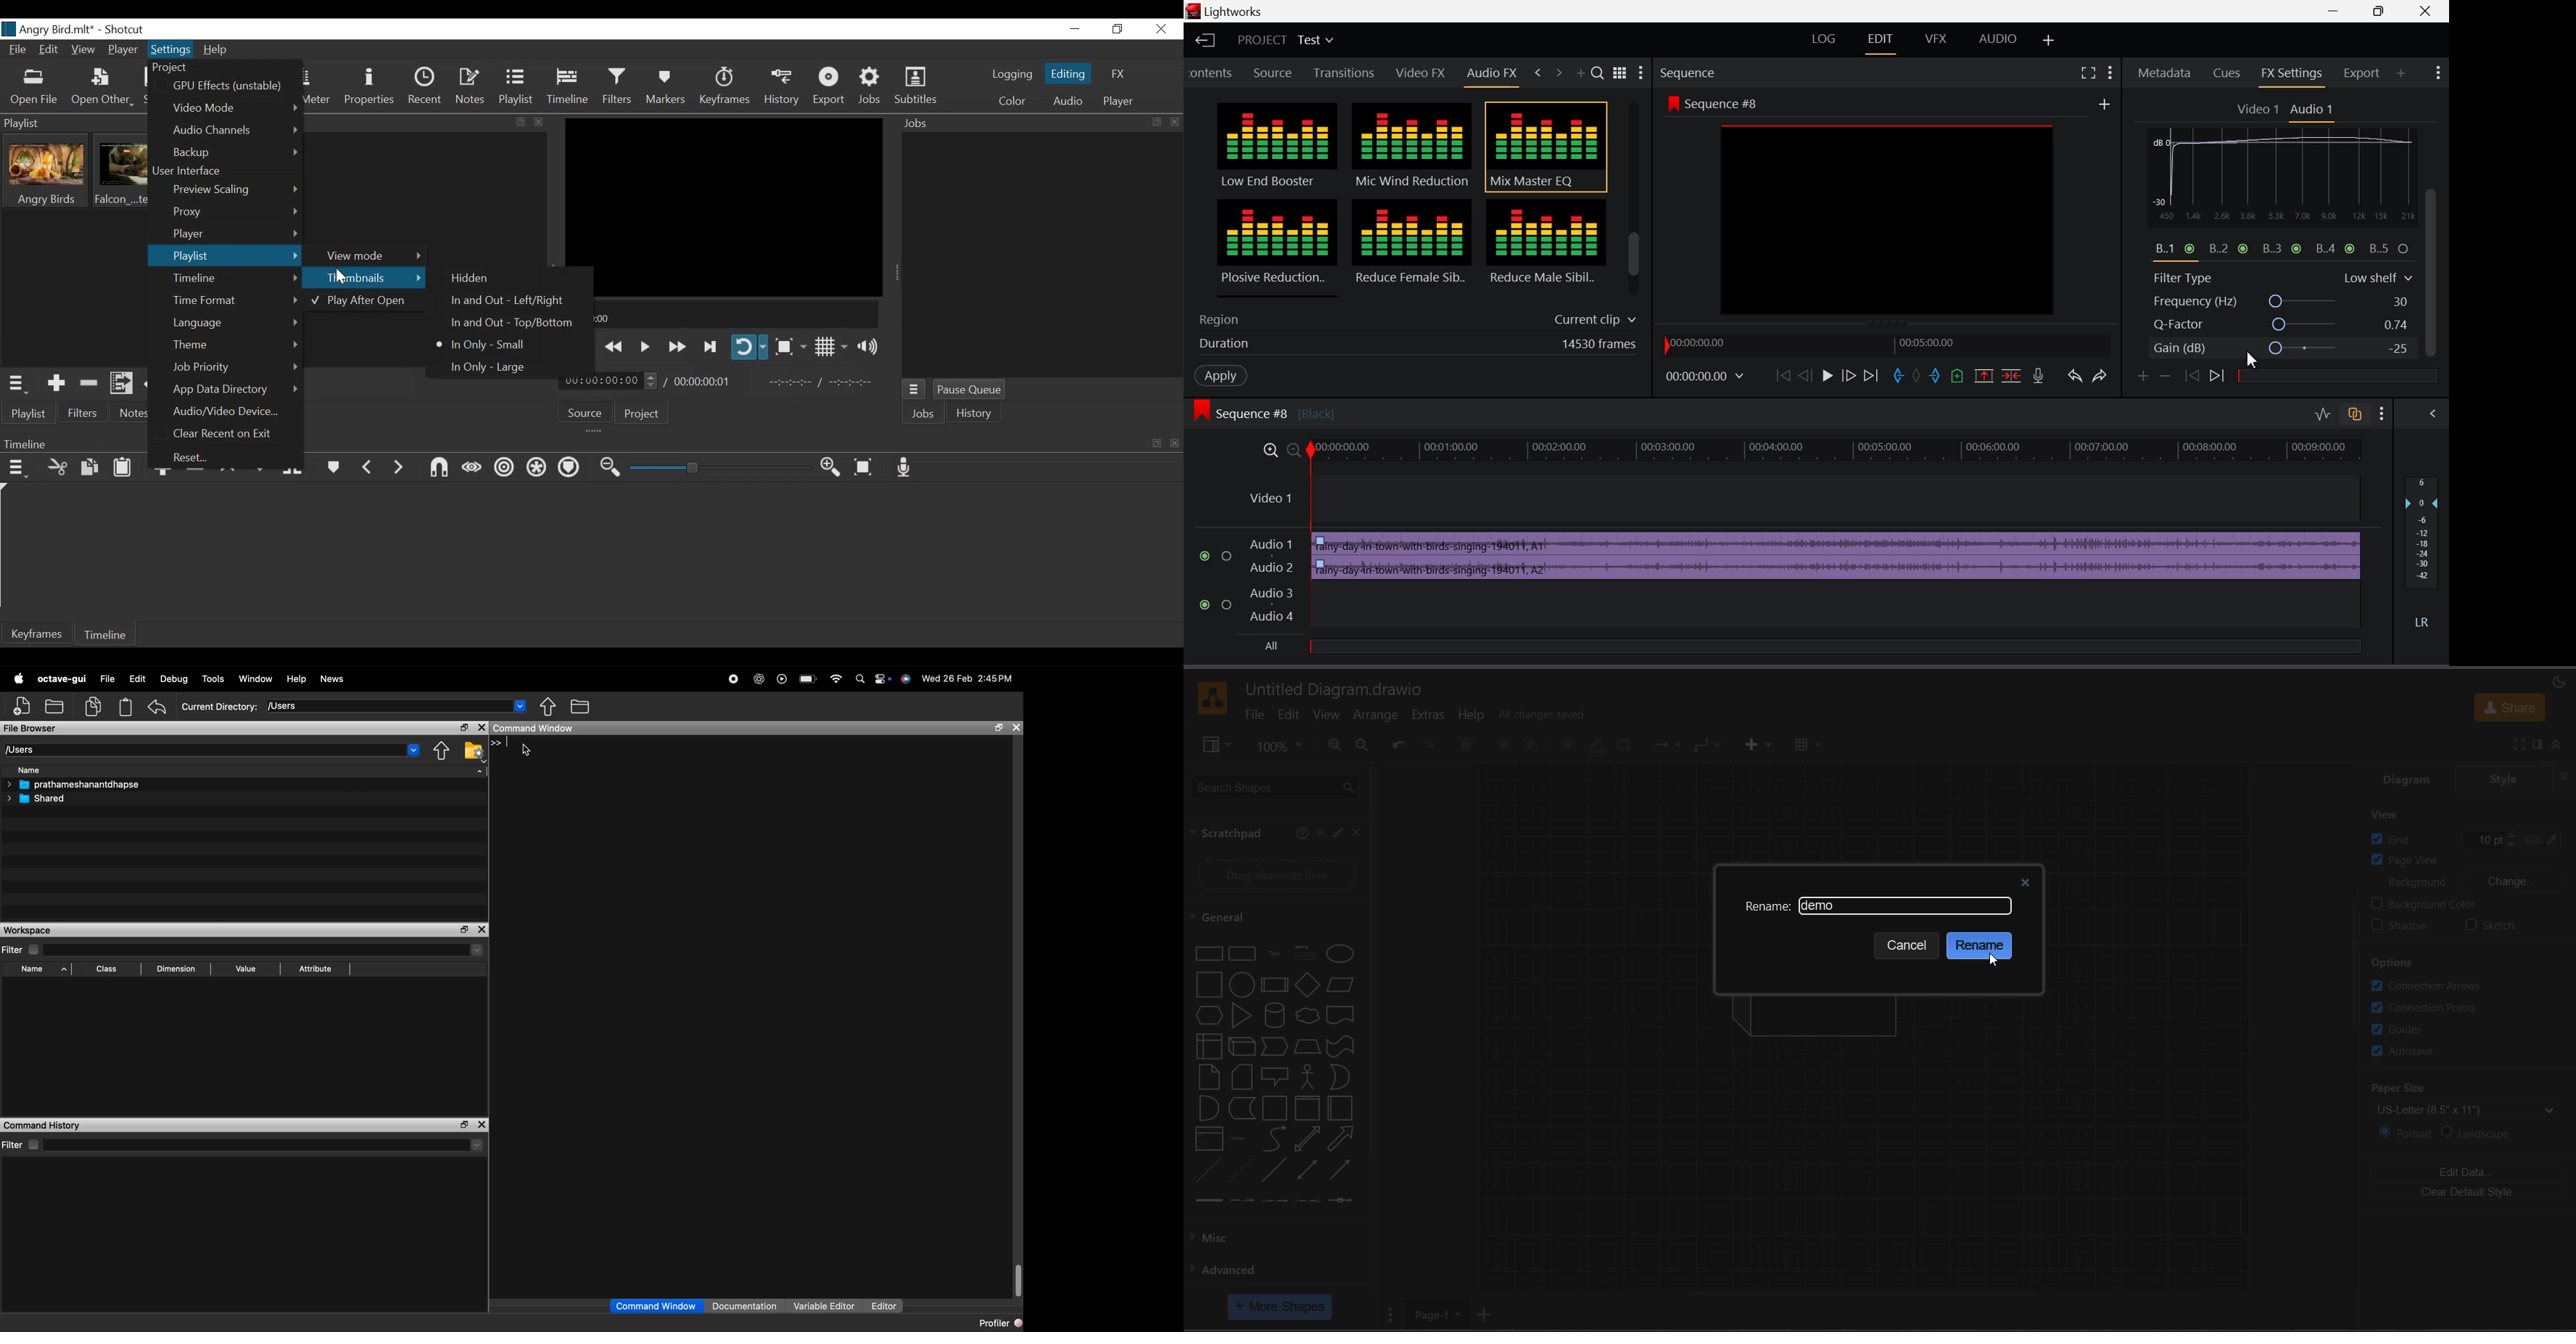 The image size is (2576, 1344). Describe the element at coordinates (515, 88) in the screenshot. I see `Playlist` at that location.